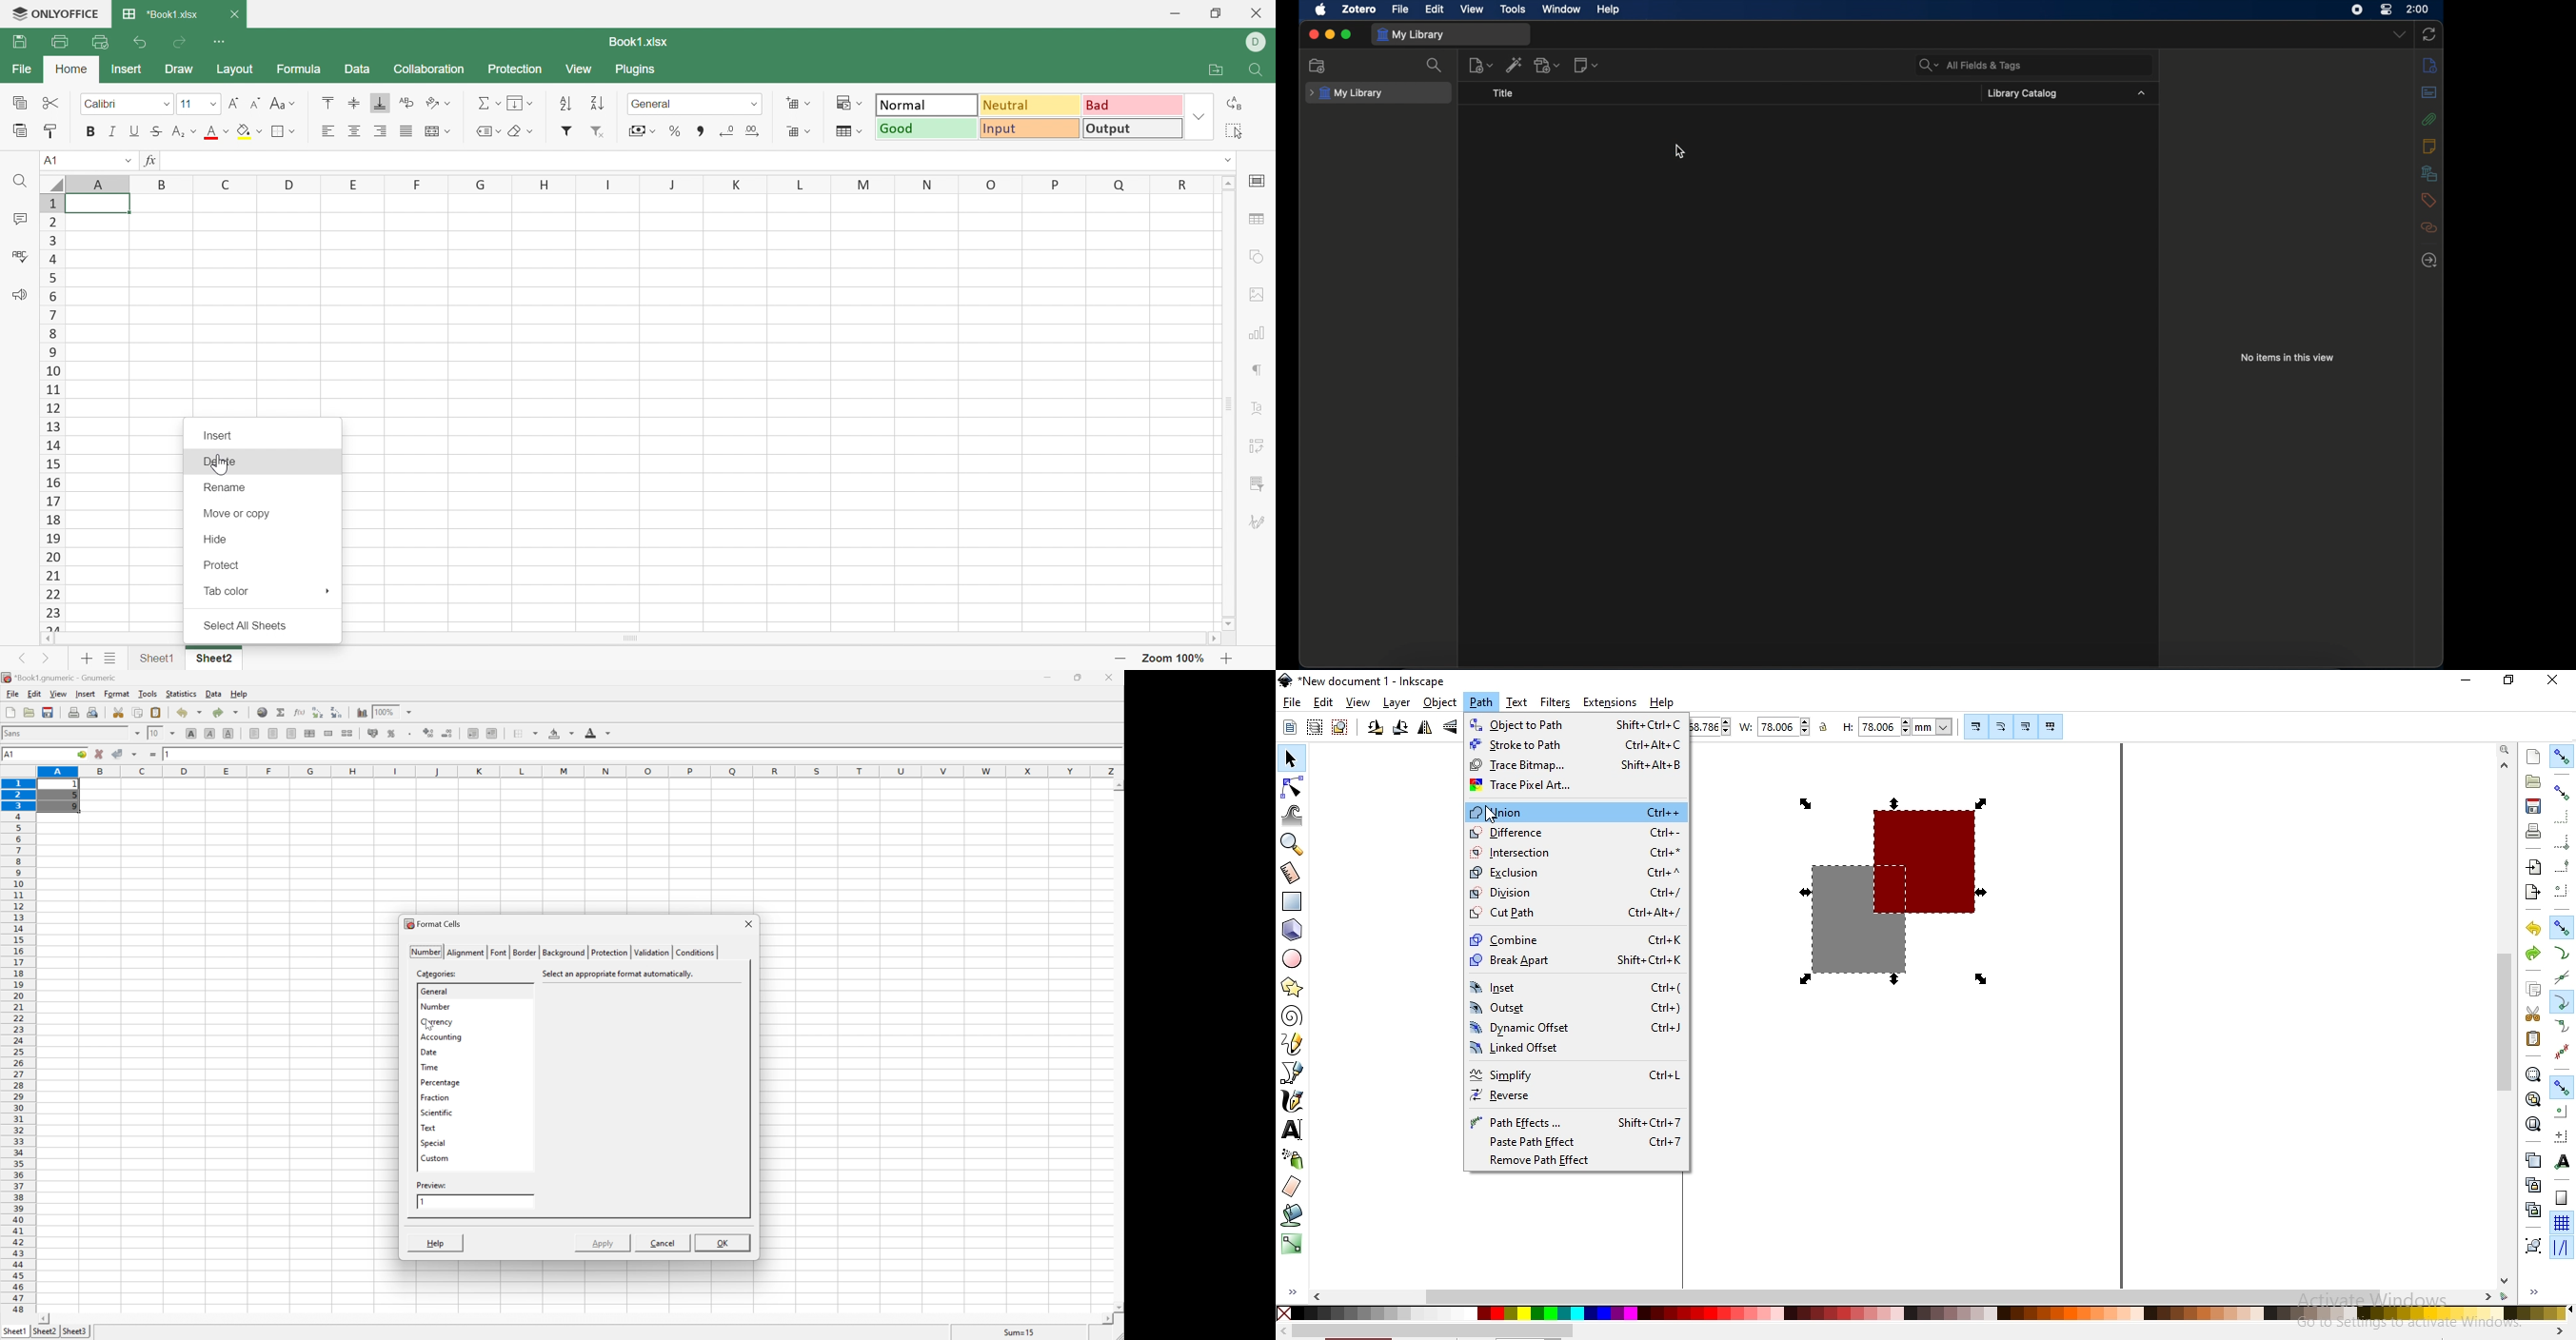 Image resolution: width=2576 pixels, height=1344 pixels. I want to click on apply, so click(600, 1243).